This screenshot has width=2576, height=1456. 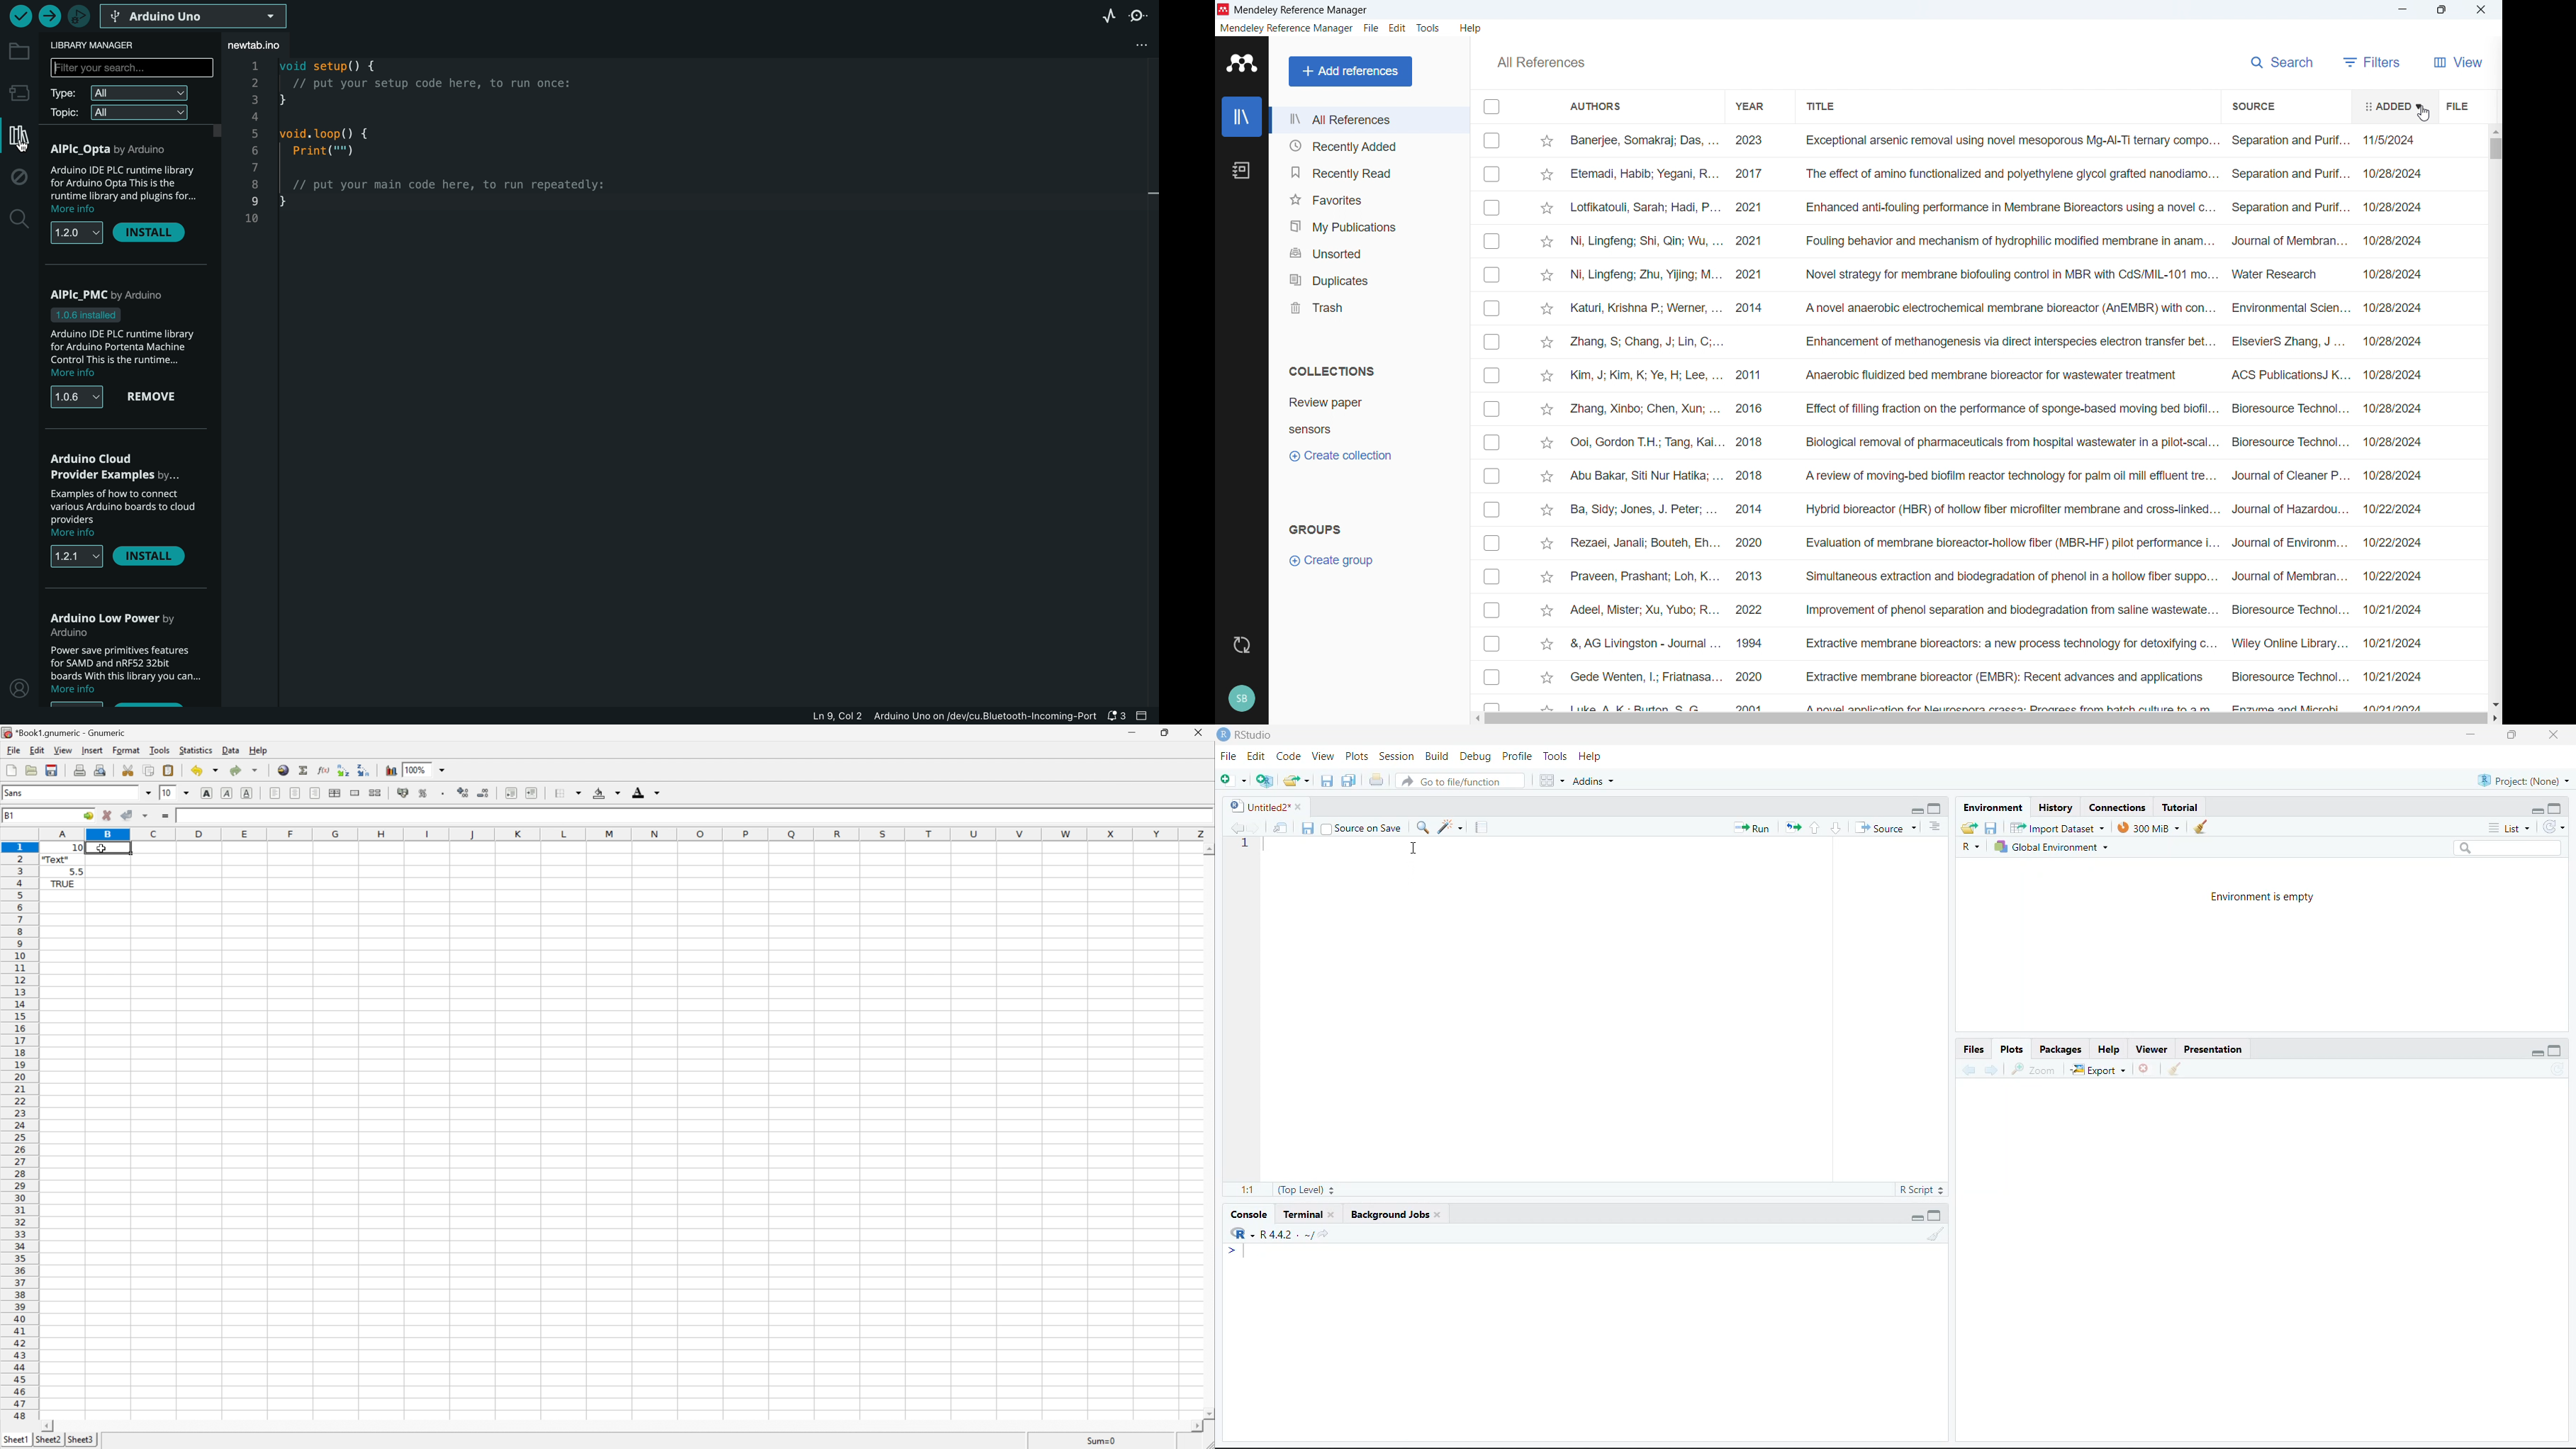 I want to click on added date, so click(x=2395, y=108).